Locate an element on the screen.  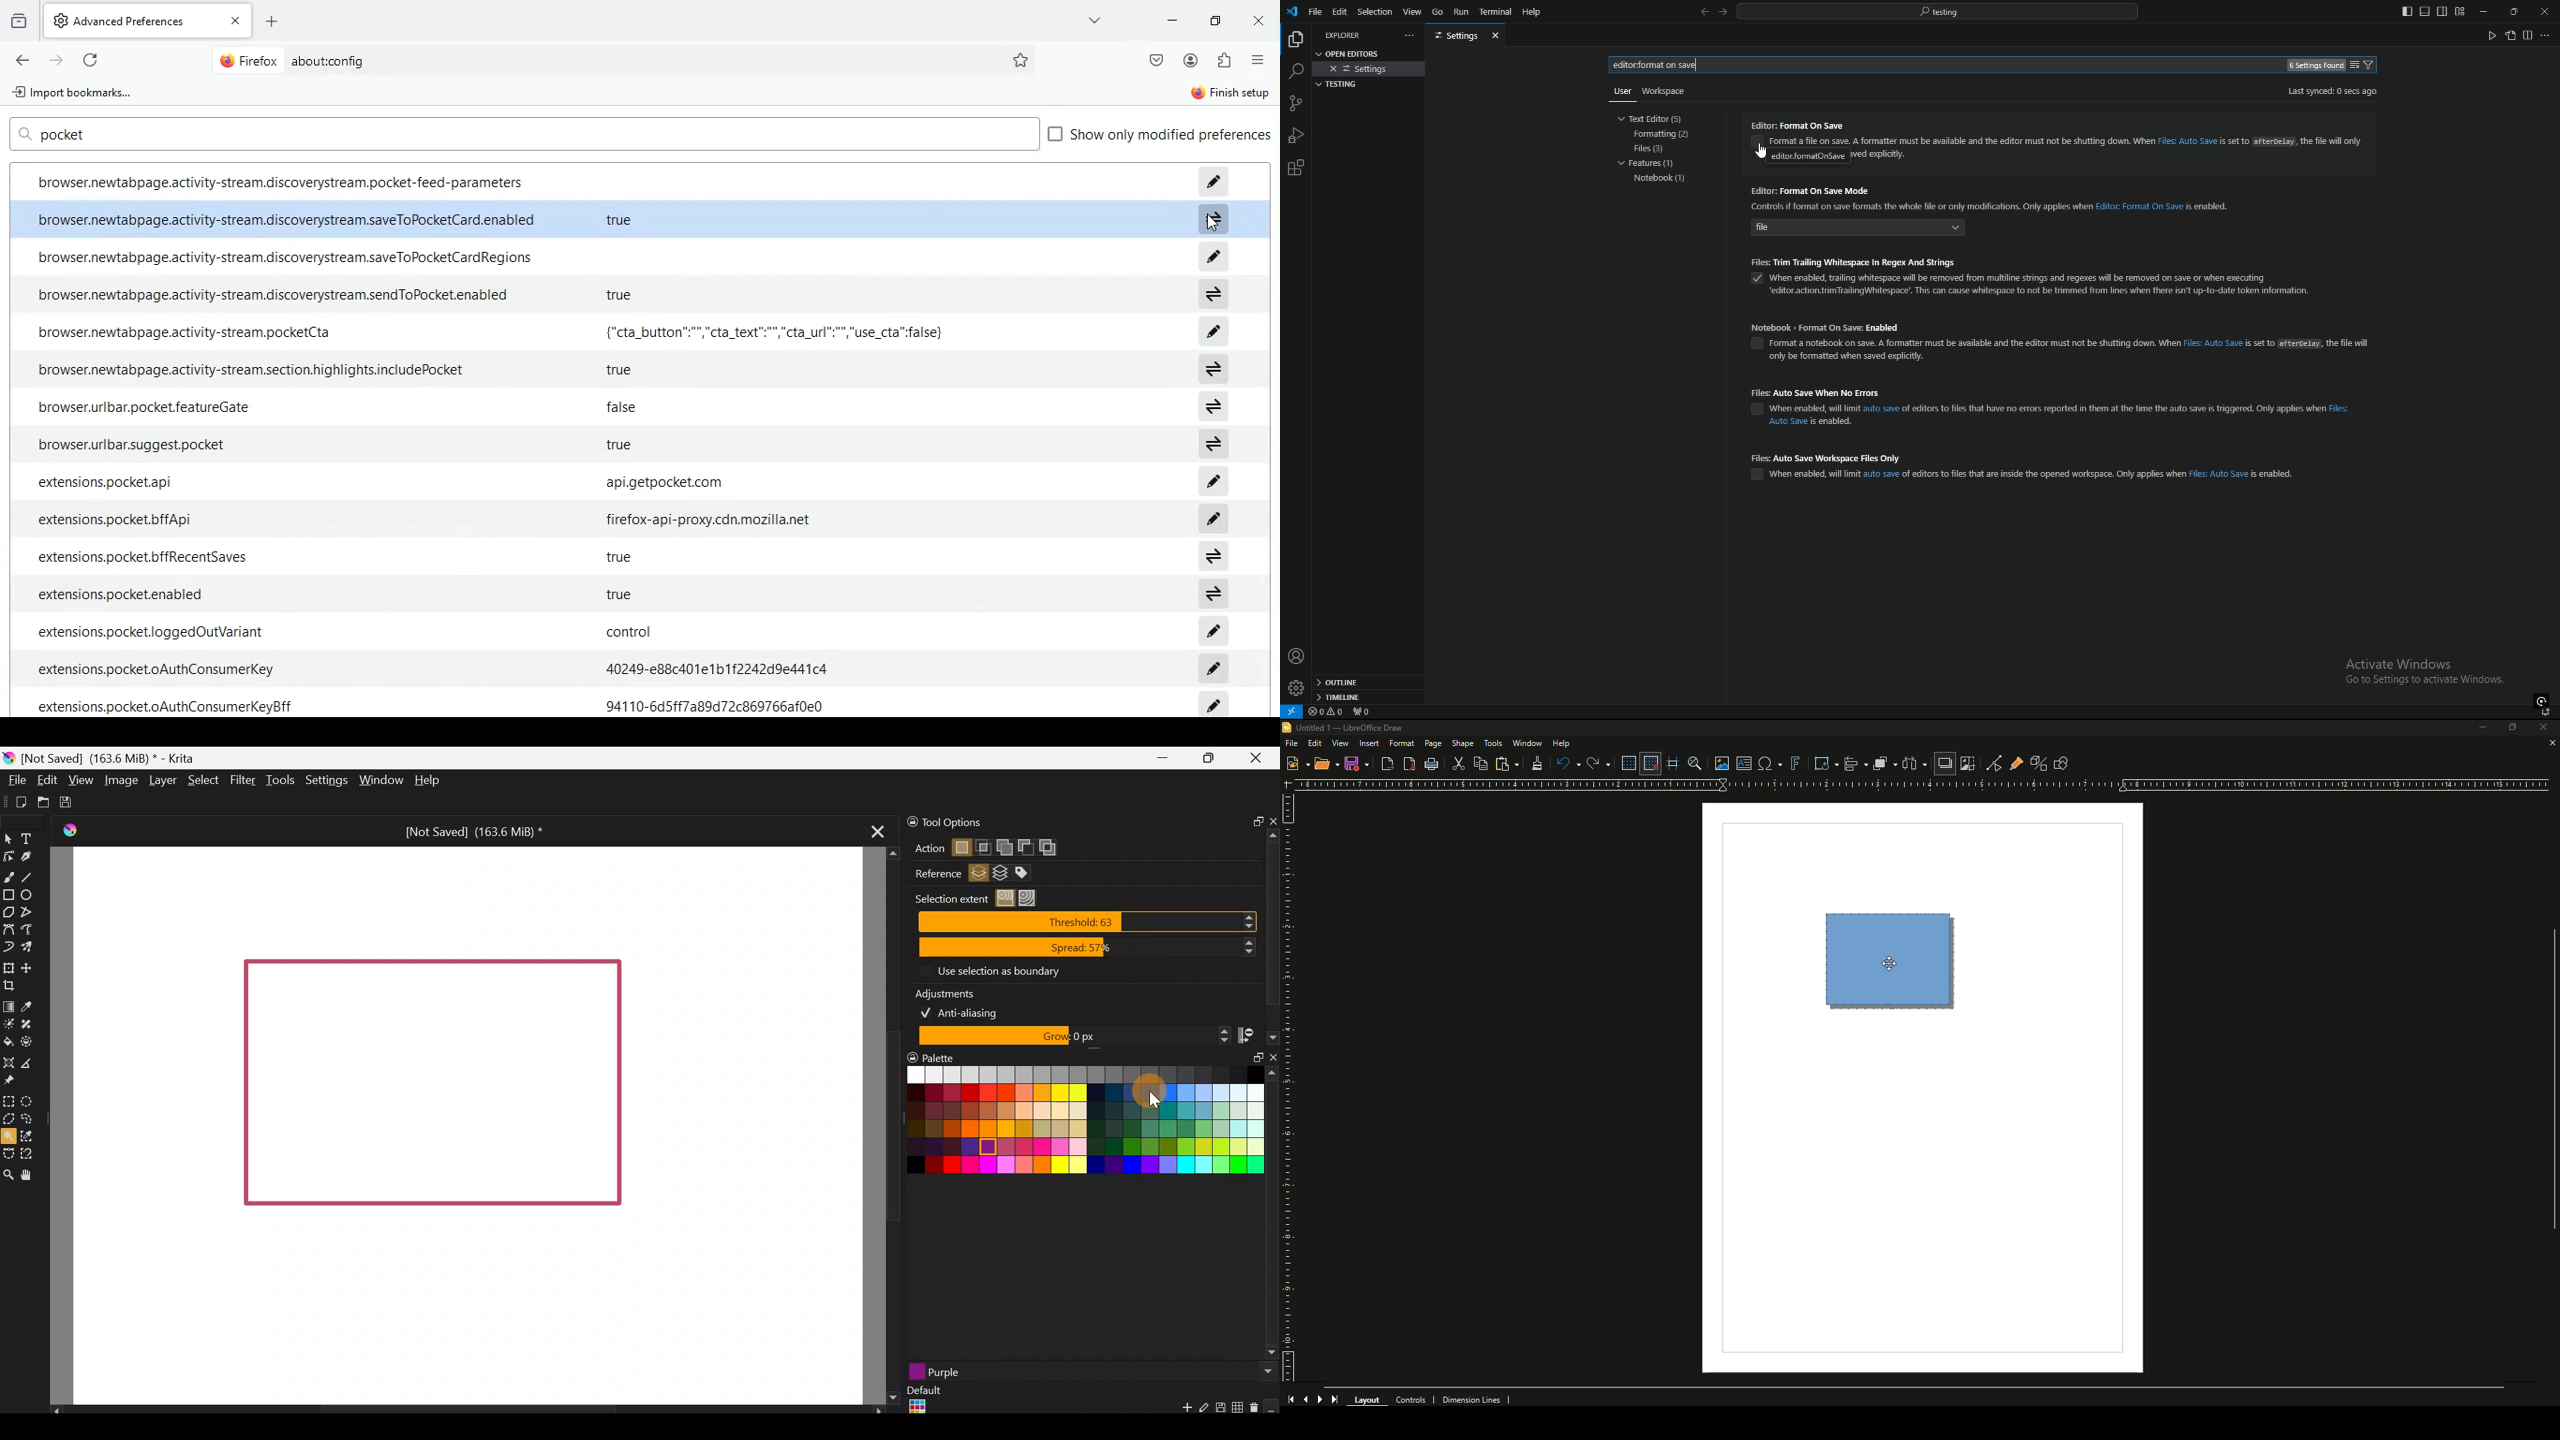
Close docker is located at coordinates (1271, 1060).